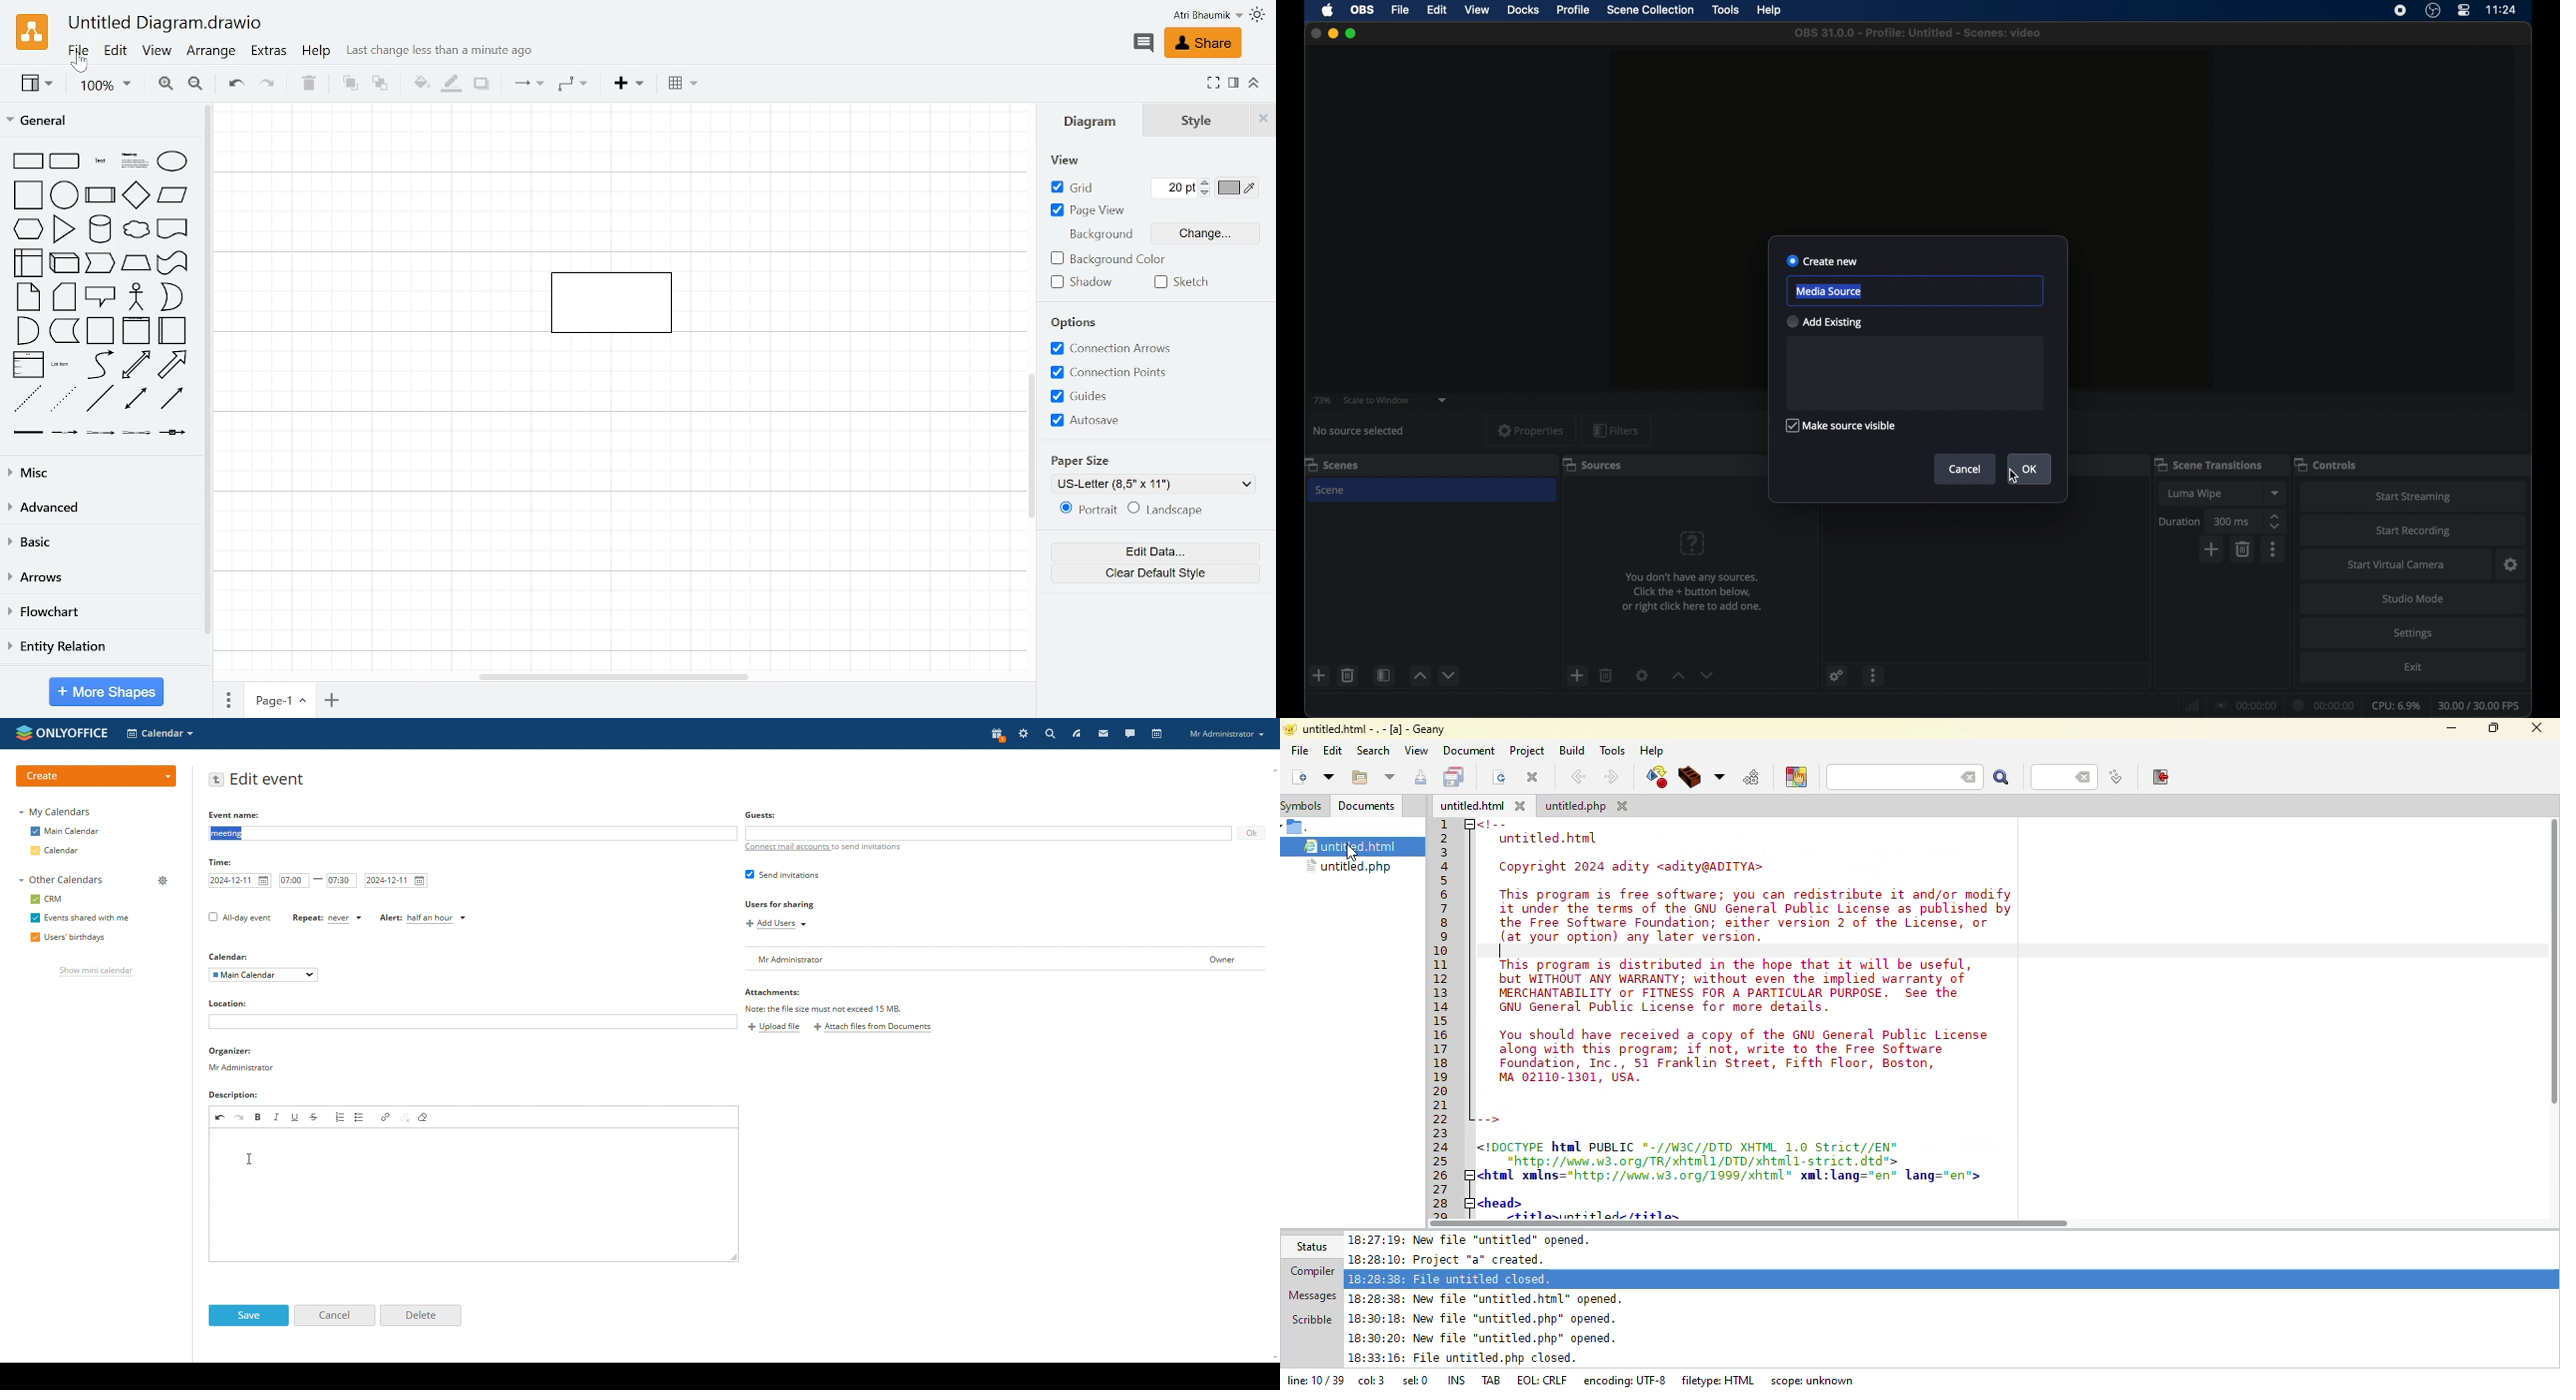 This screenshot has height=1400, width=2576. Describe the element at coordinates (340, 1117) in the screenshot. I see `insert/remove numbered list` at that location.